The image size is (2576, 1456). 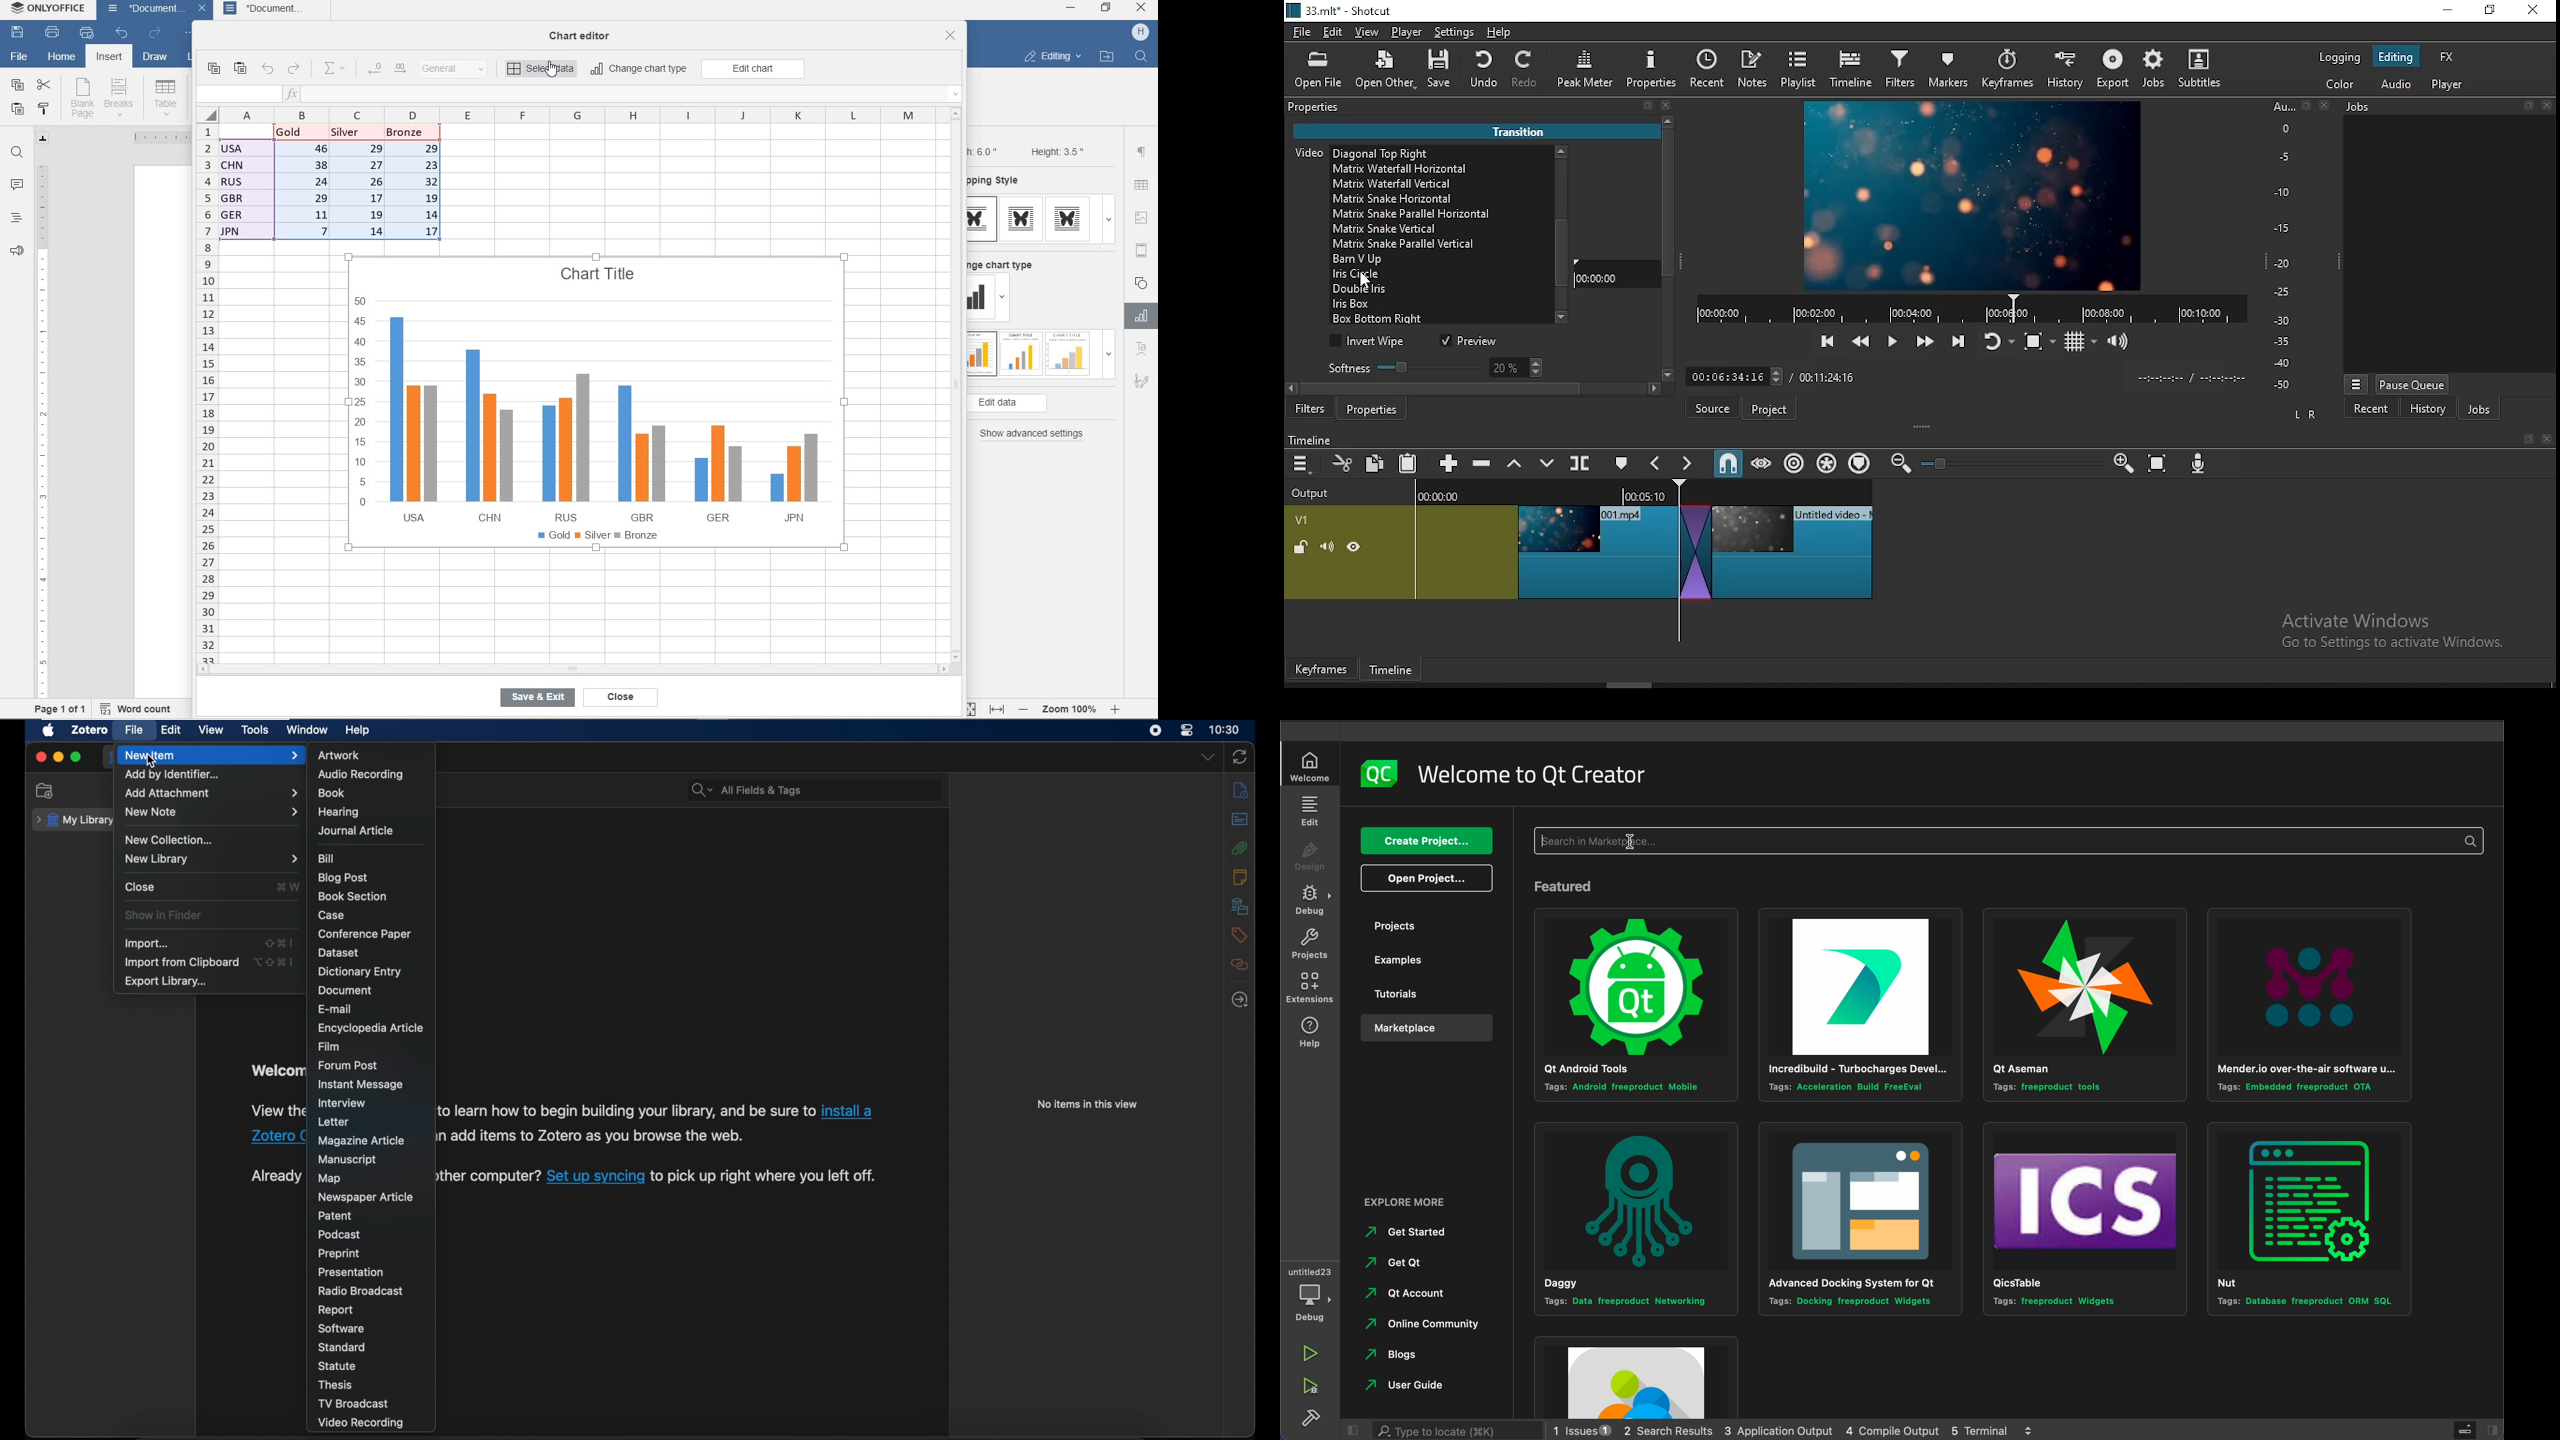 What do you see at coordinates (1637, 1376) in the screenshot?
I see `` at bounding box center [1637, 1376].